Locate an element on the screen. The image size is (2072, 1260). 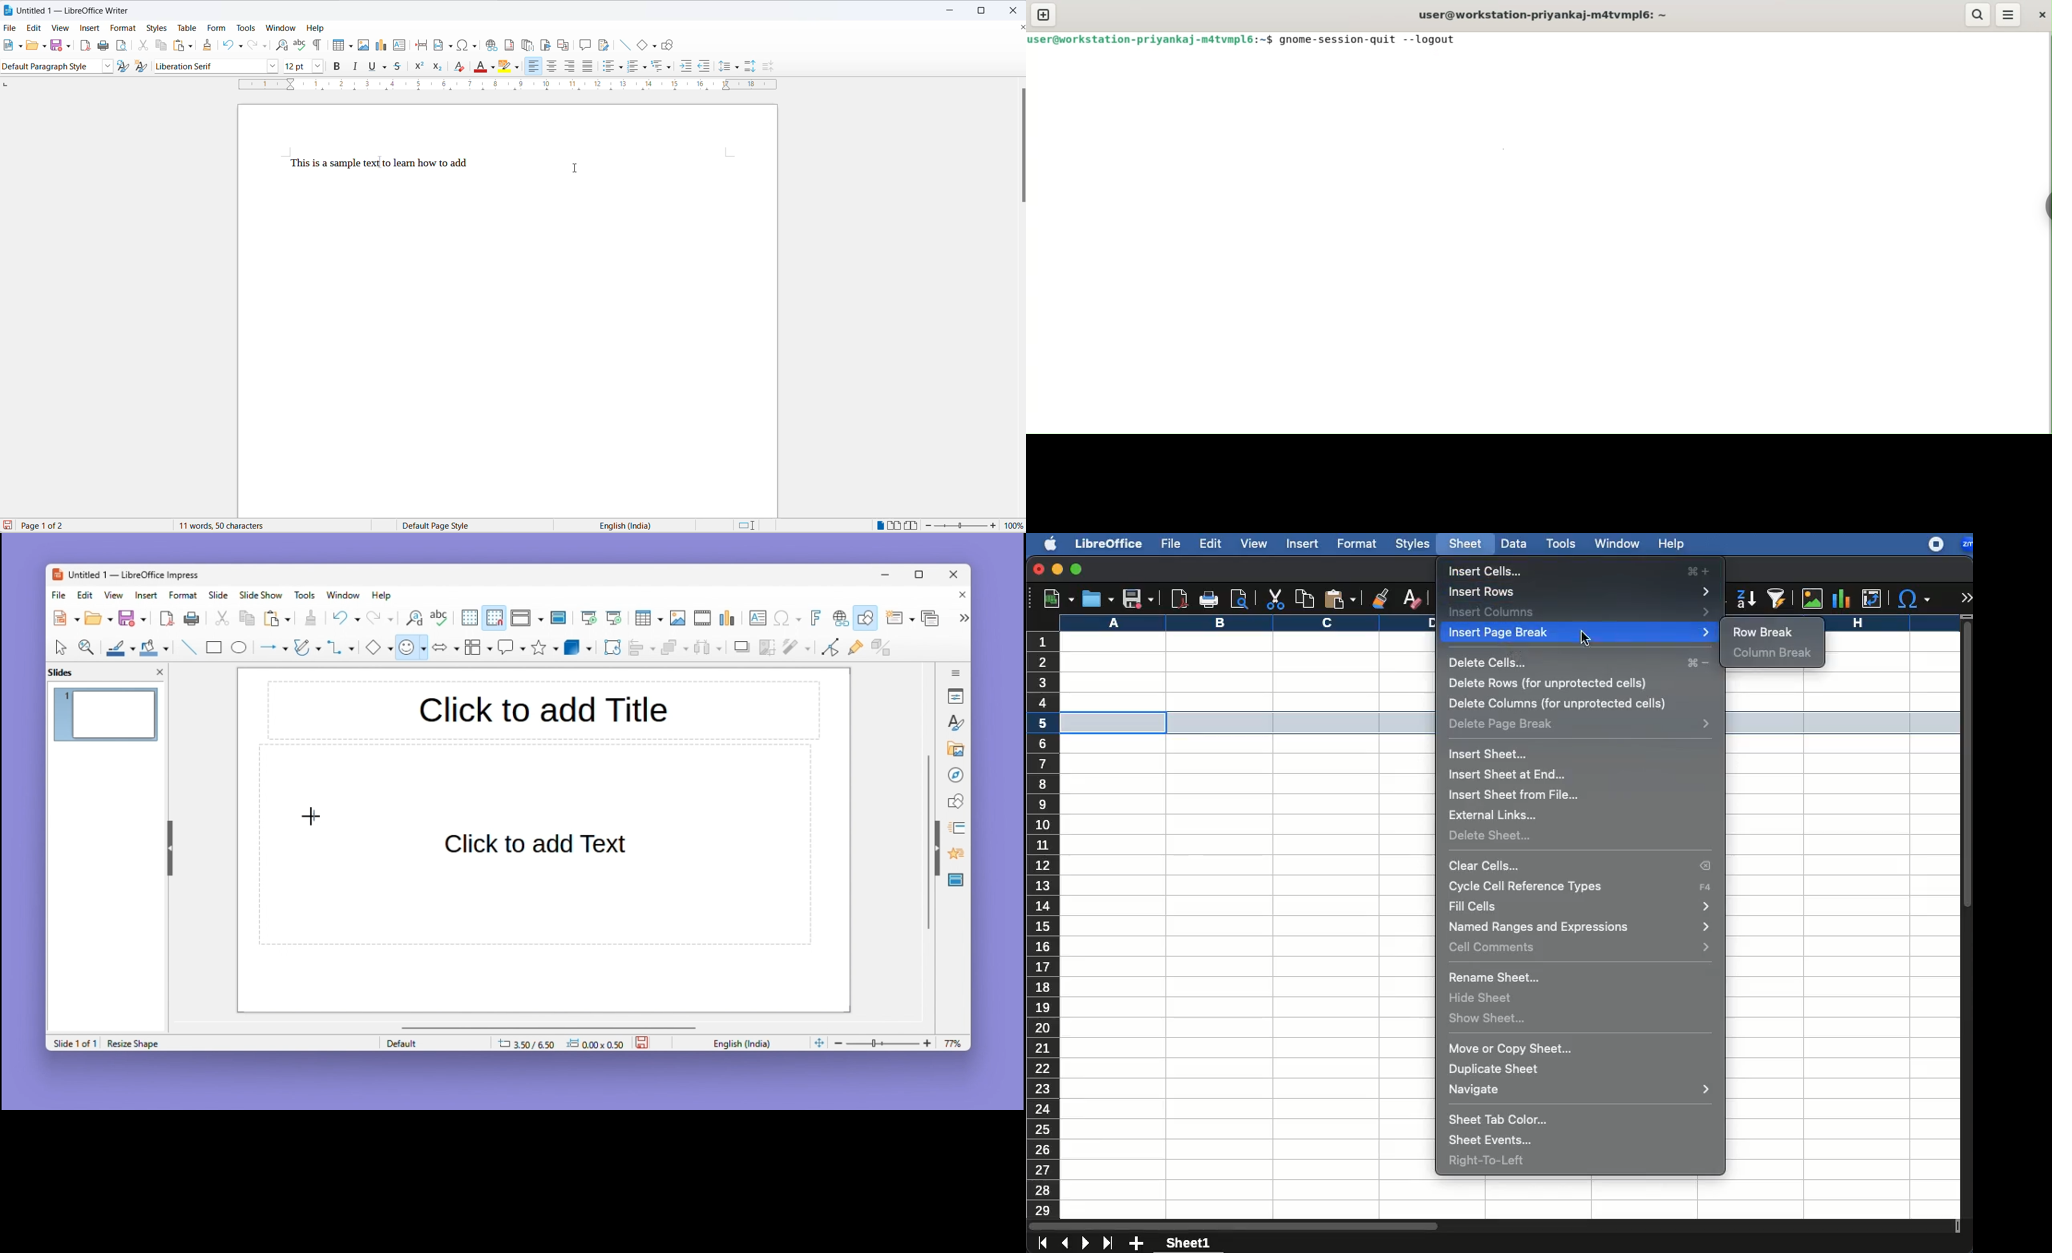
Circle is located at coordinates (240, 649).